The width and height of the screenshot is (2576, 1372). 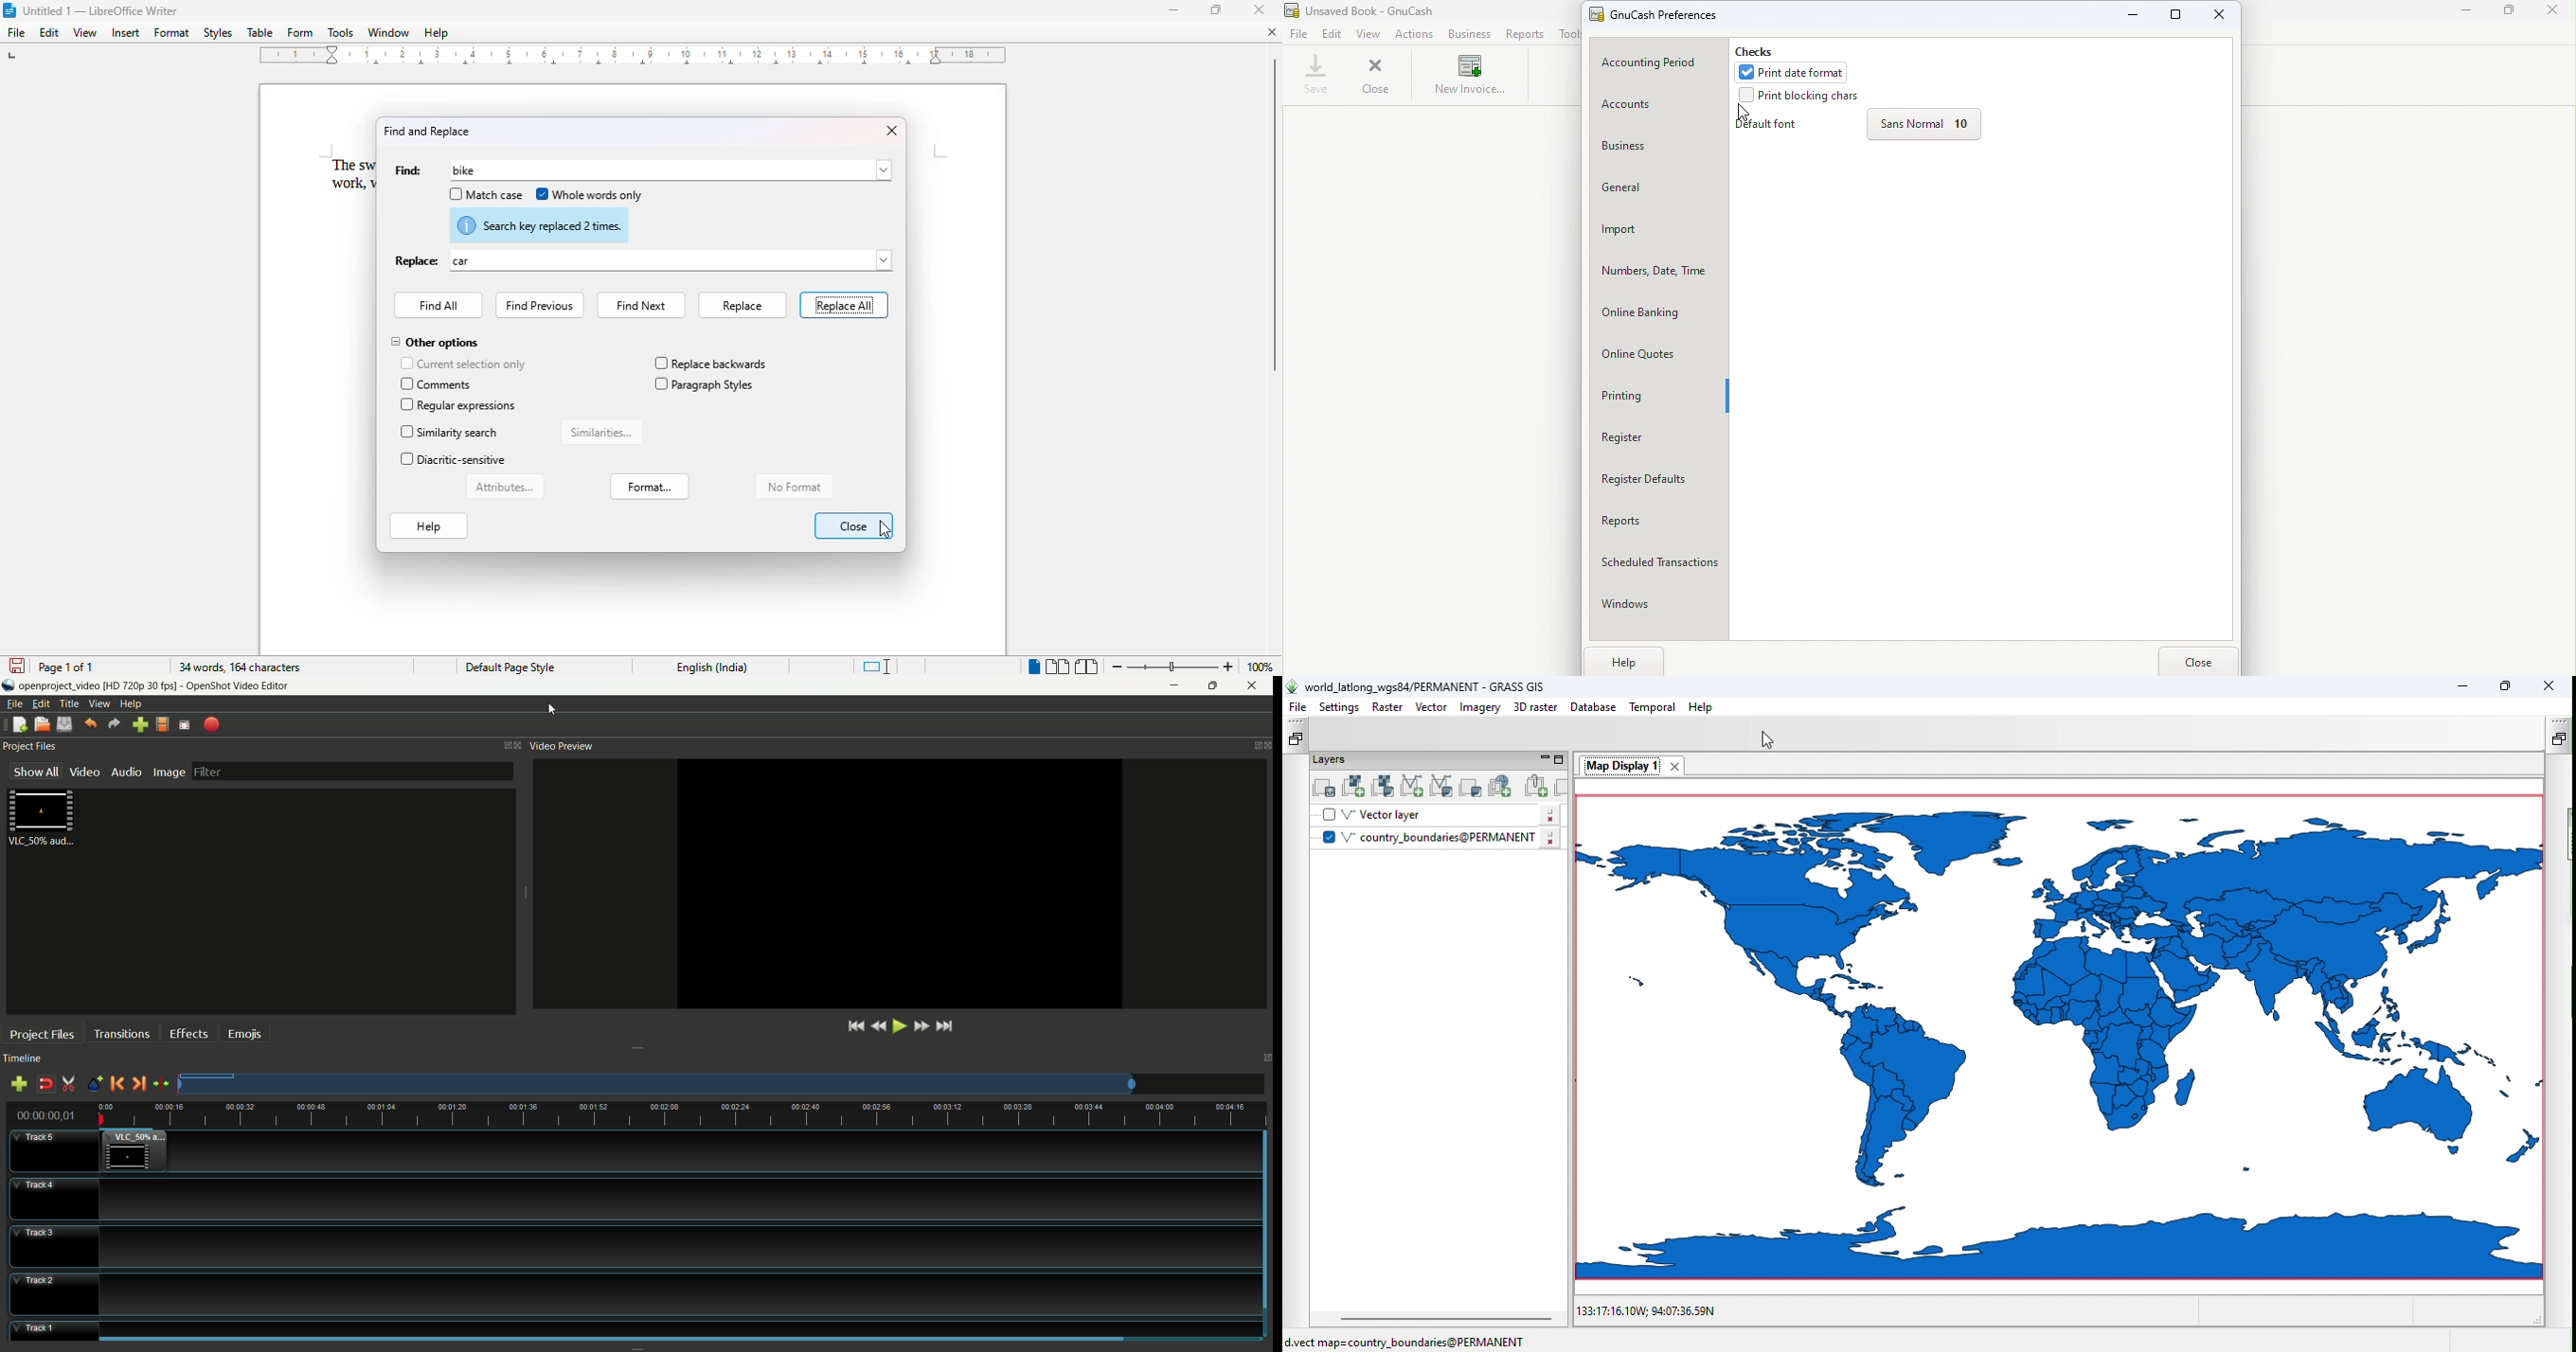 What do you see at coordinates (240, 668) in the screenshot?
I see `34 words, 164 characters` at bounding box center [240, 668].